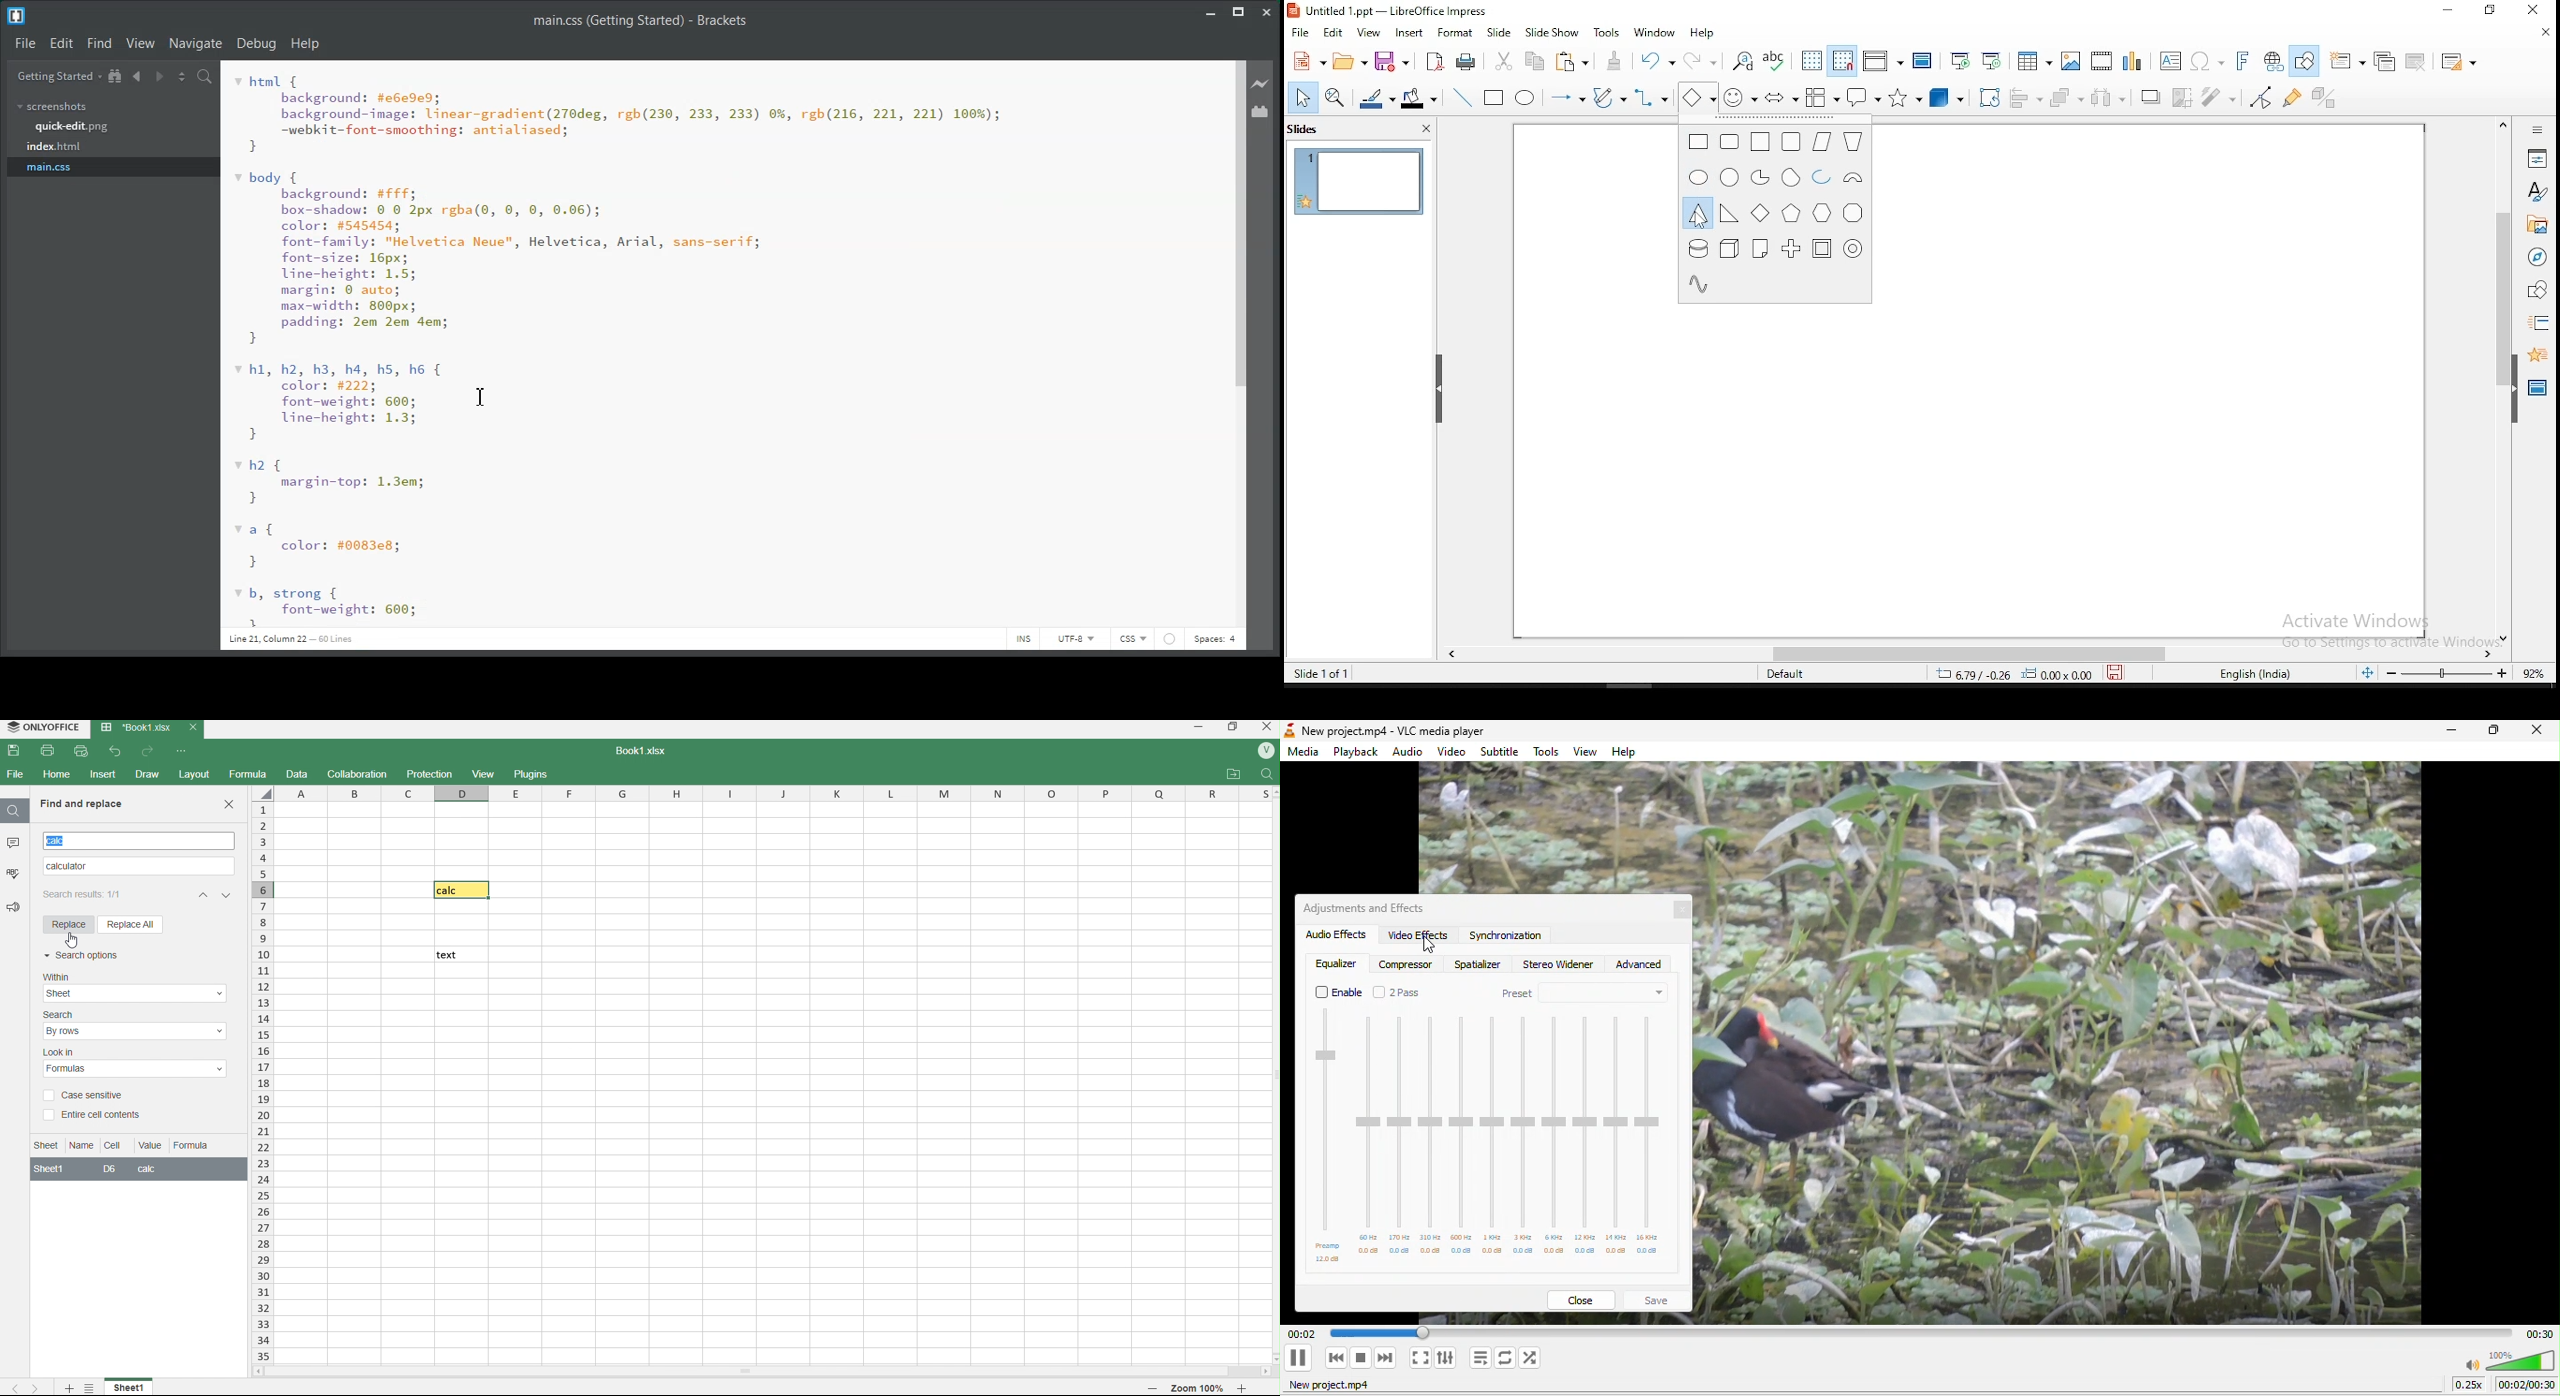 This screenshot has height=1400, width=2576. Describe the element at coordinates (1510, 938) in the screenshot. I see `synchronization` at that location.